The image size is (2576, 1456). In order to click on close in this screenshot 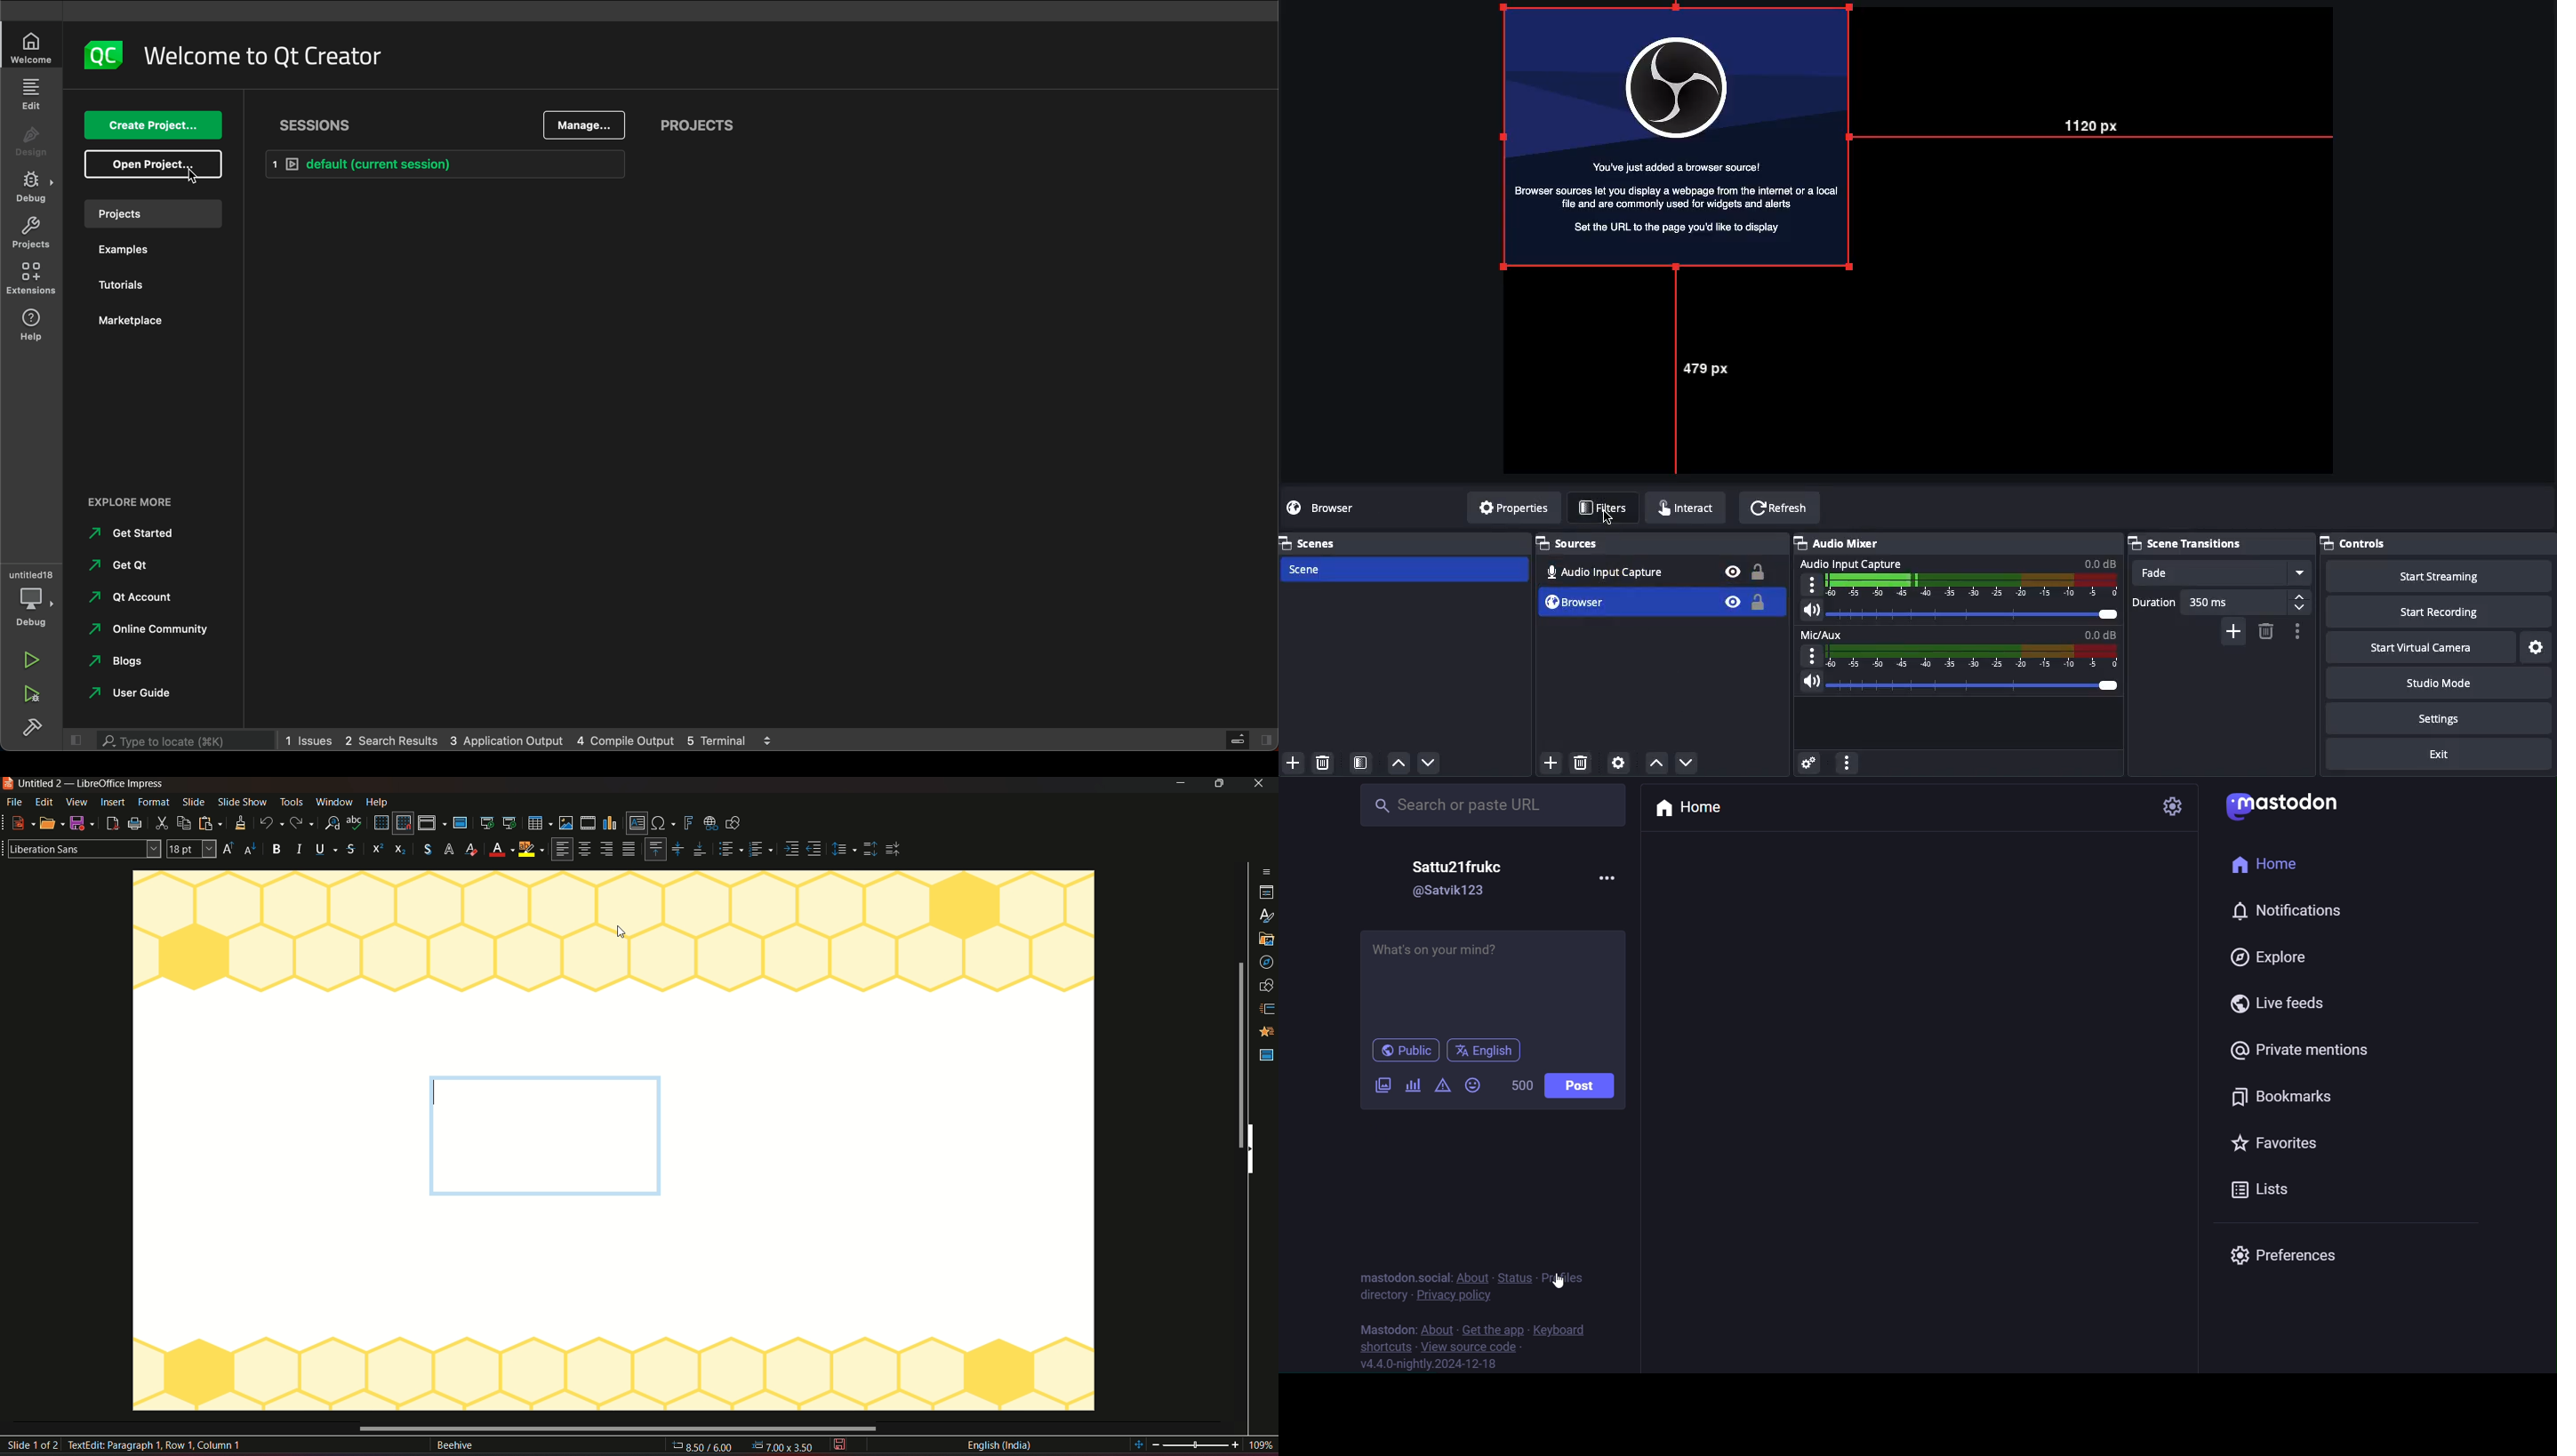, I will do `click(1258, 785)`.